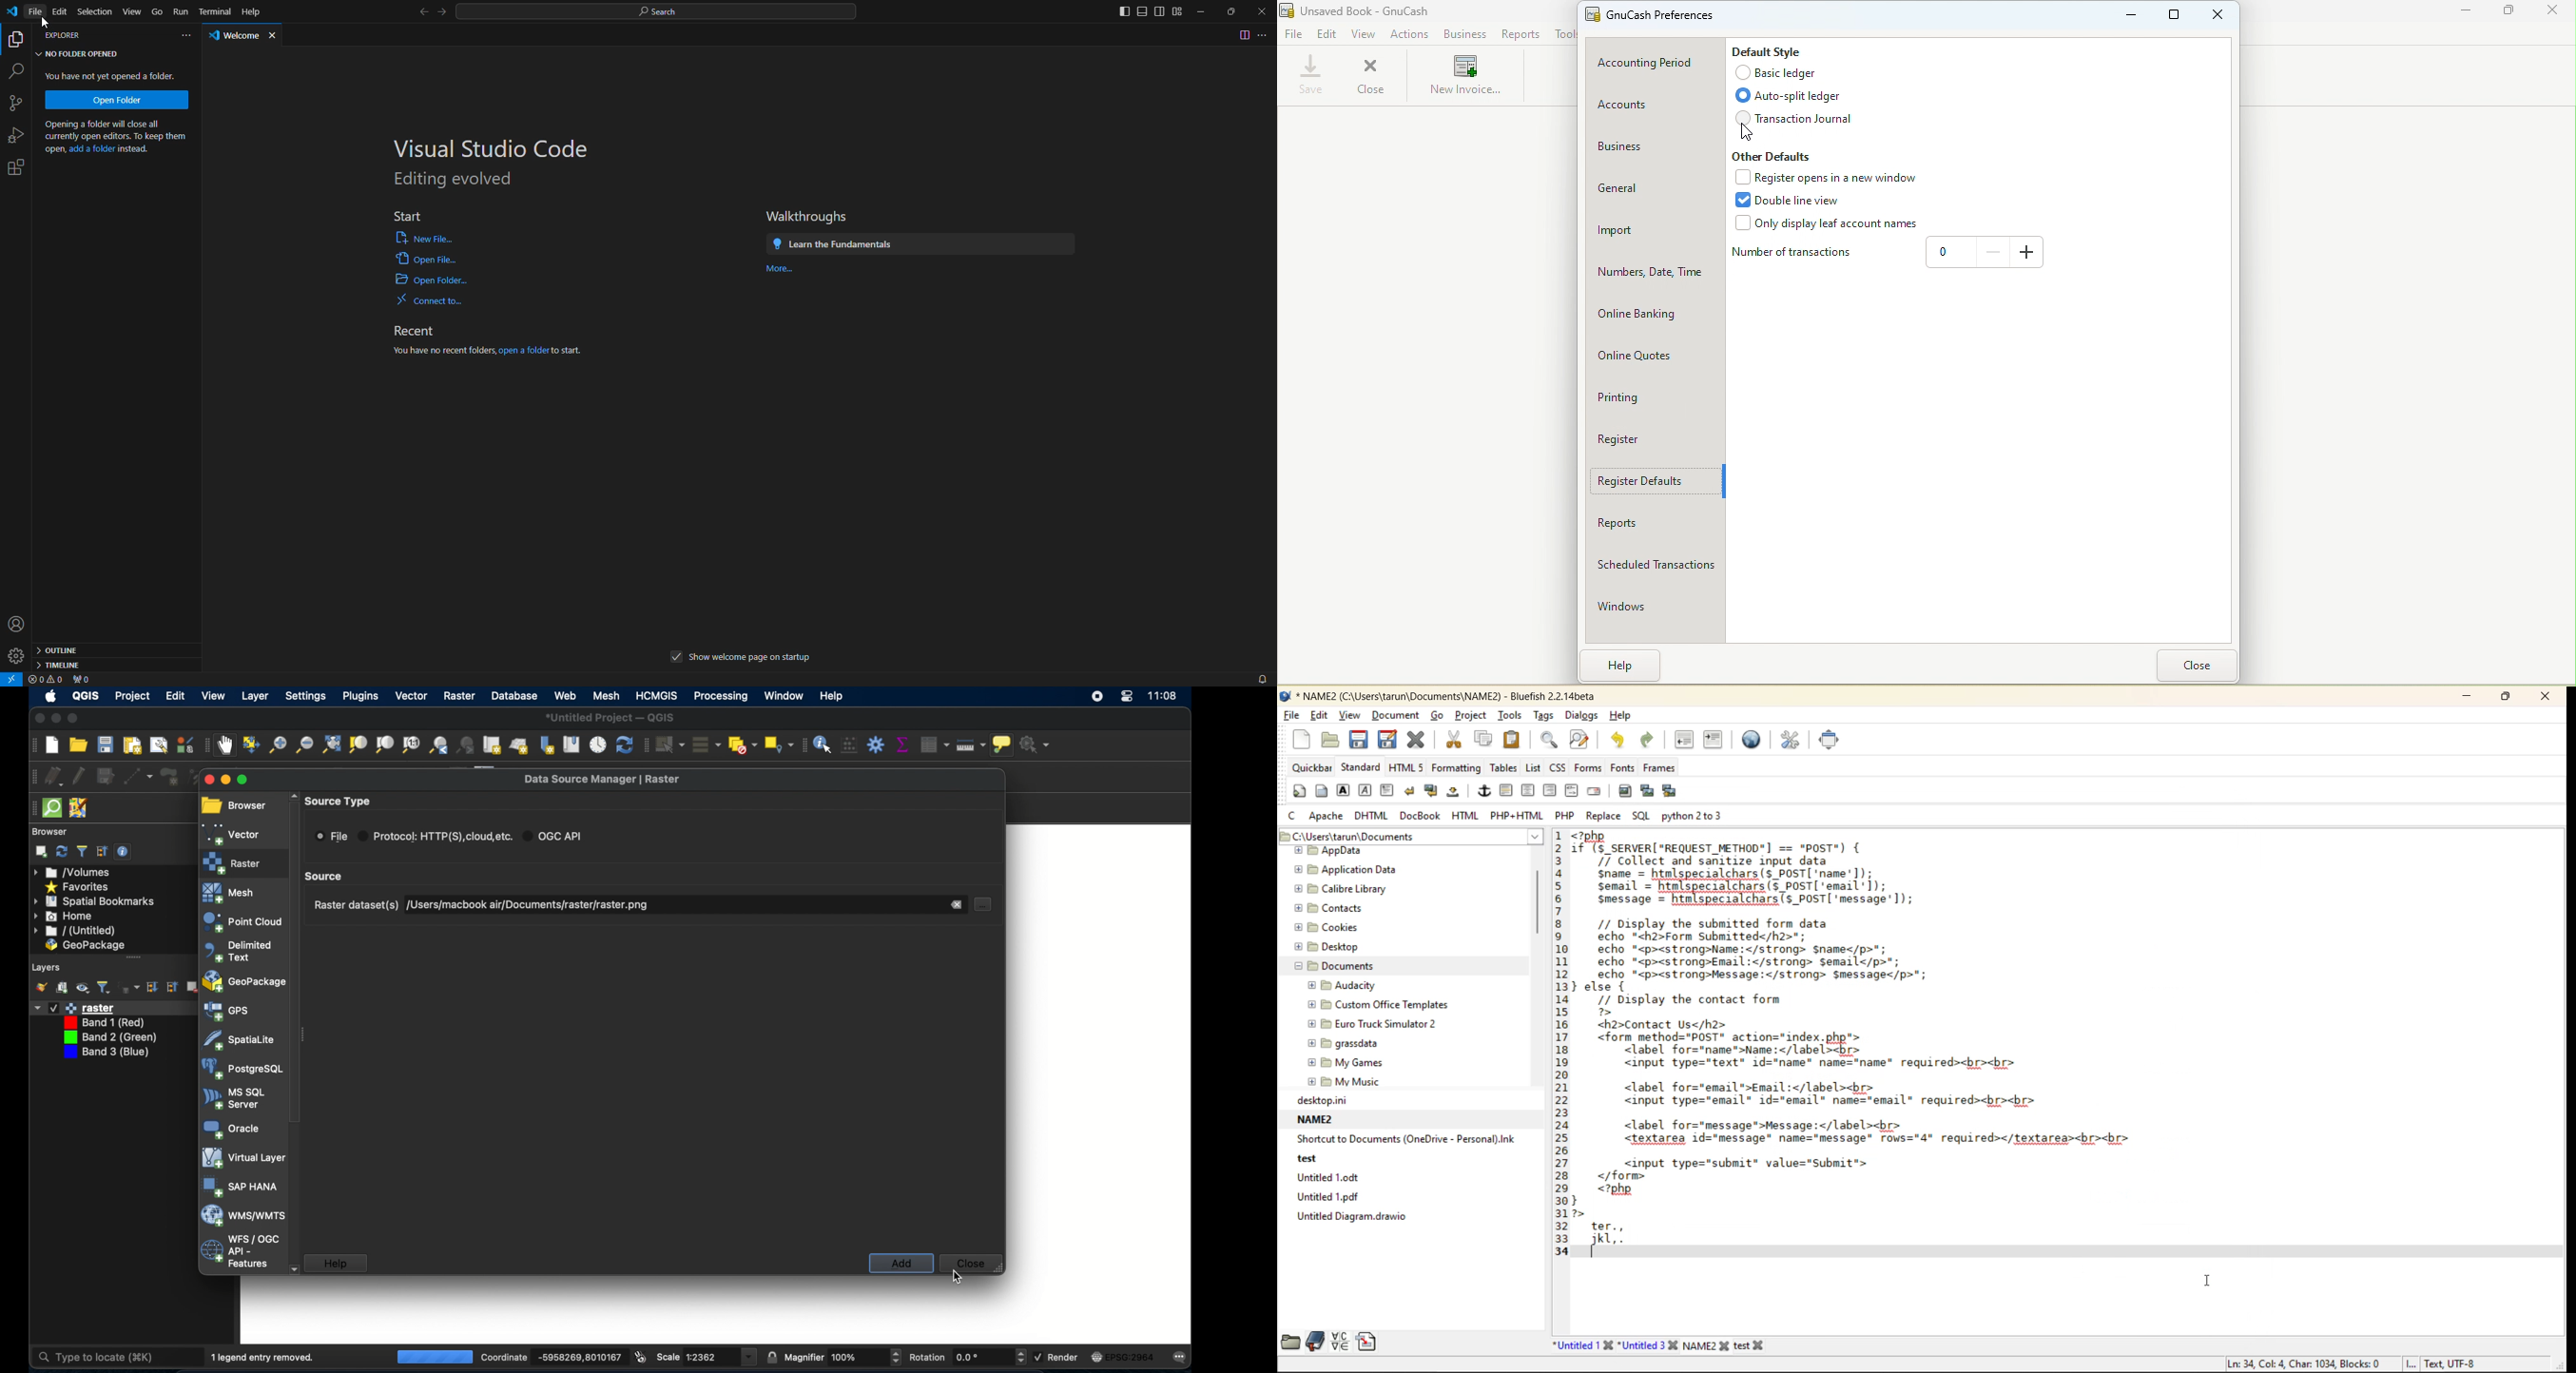  Describe the element at coordinates (139, 776) in the screenshot. I see `digitize with segment` at that location.